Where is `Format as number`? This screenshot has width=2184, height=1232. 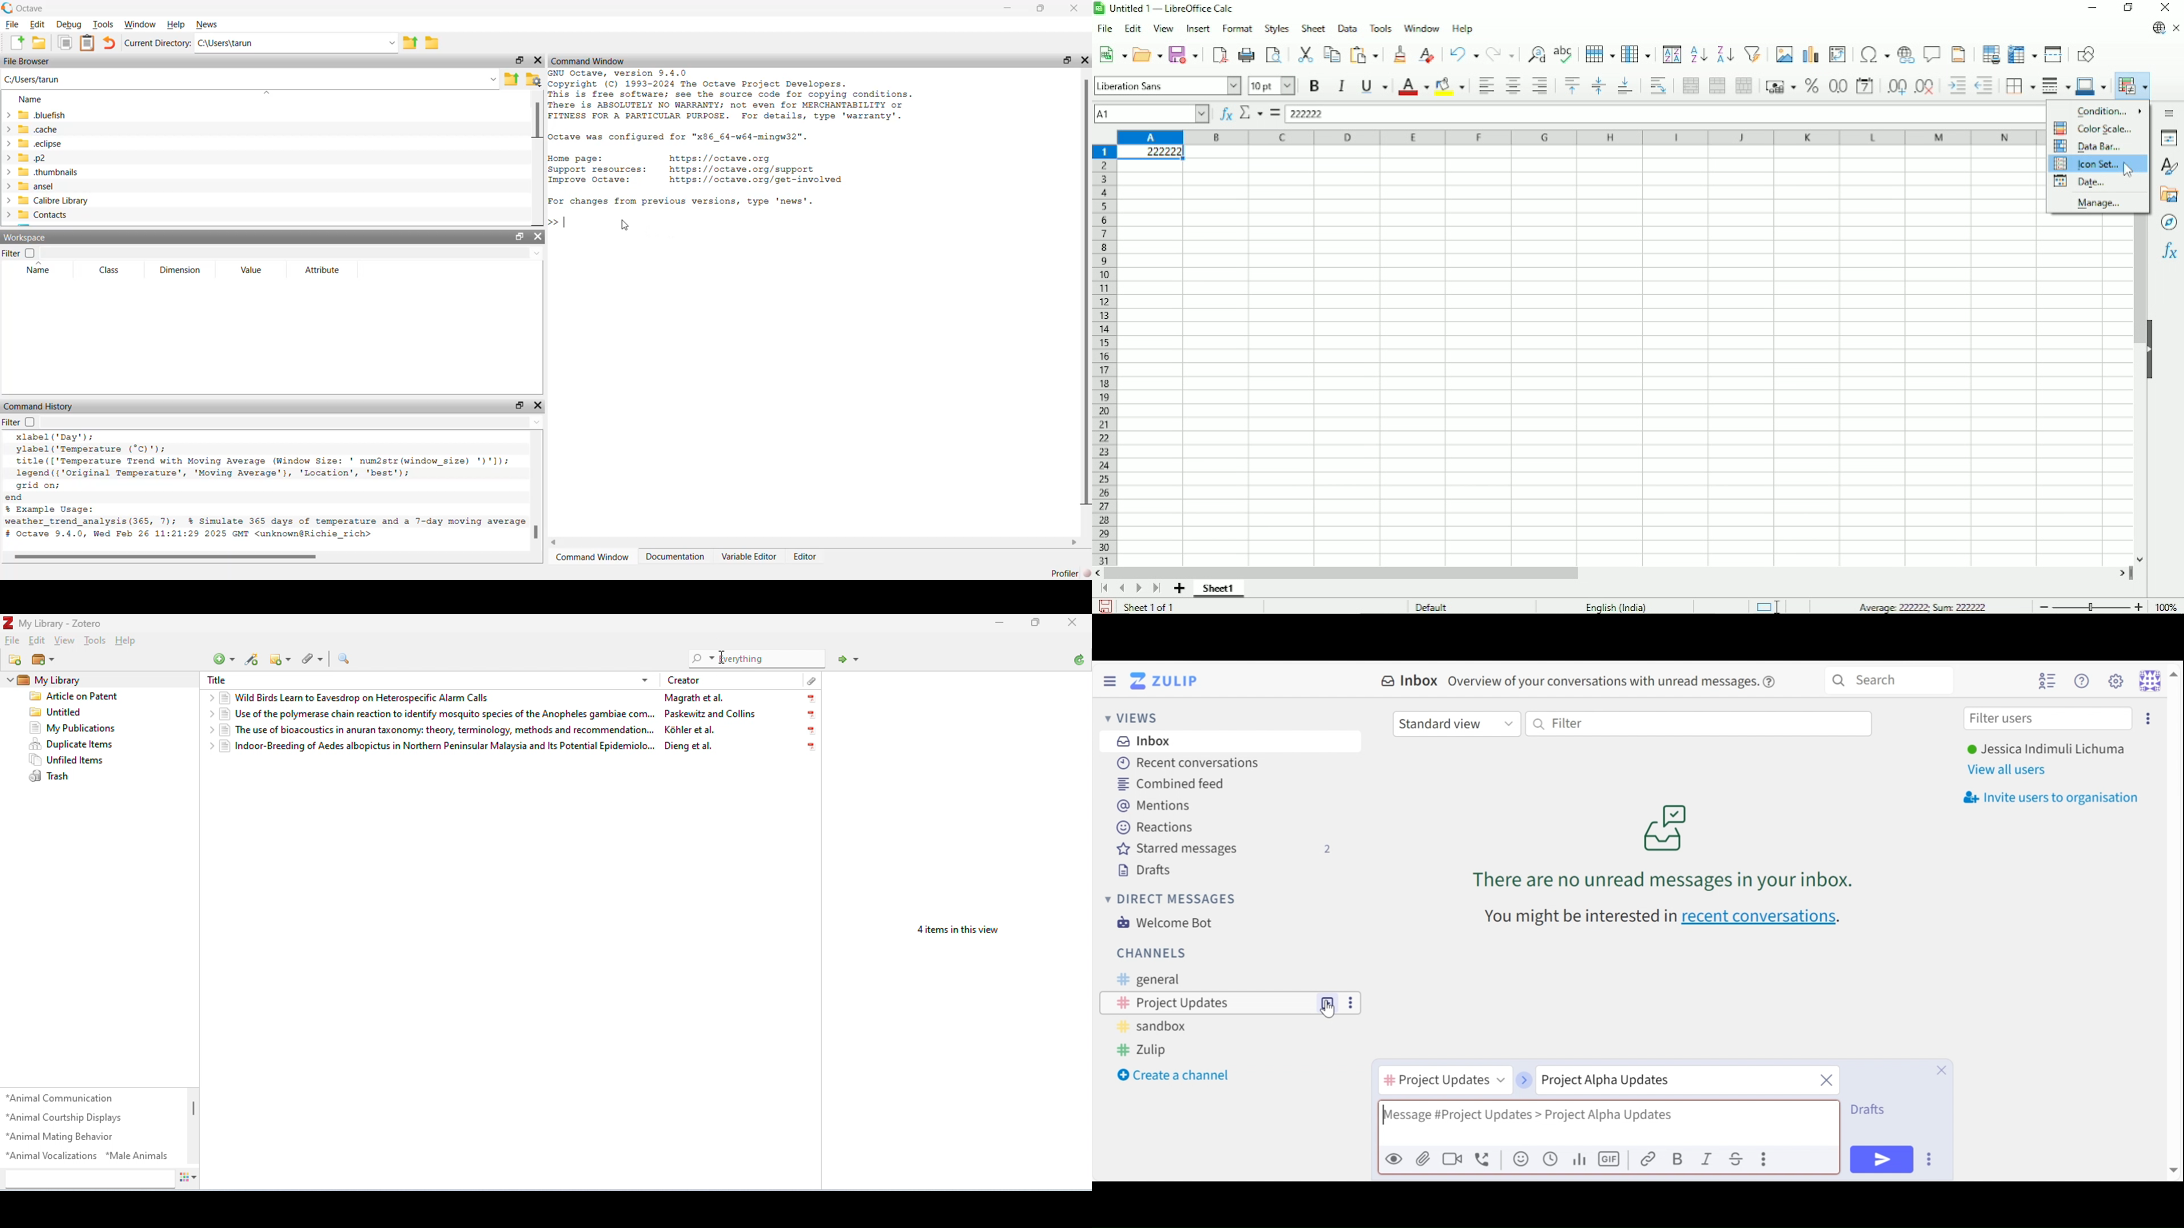
Format as number is located at coordinates (1837, 87).